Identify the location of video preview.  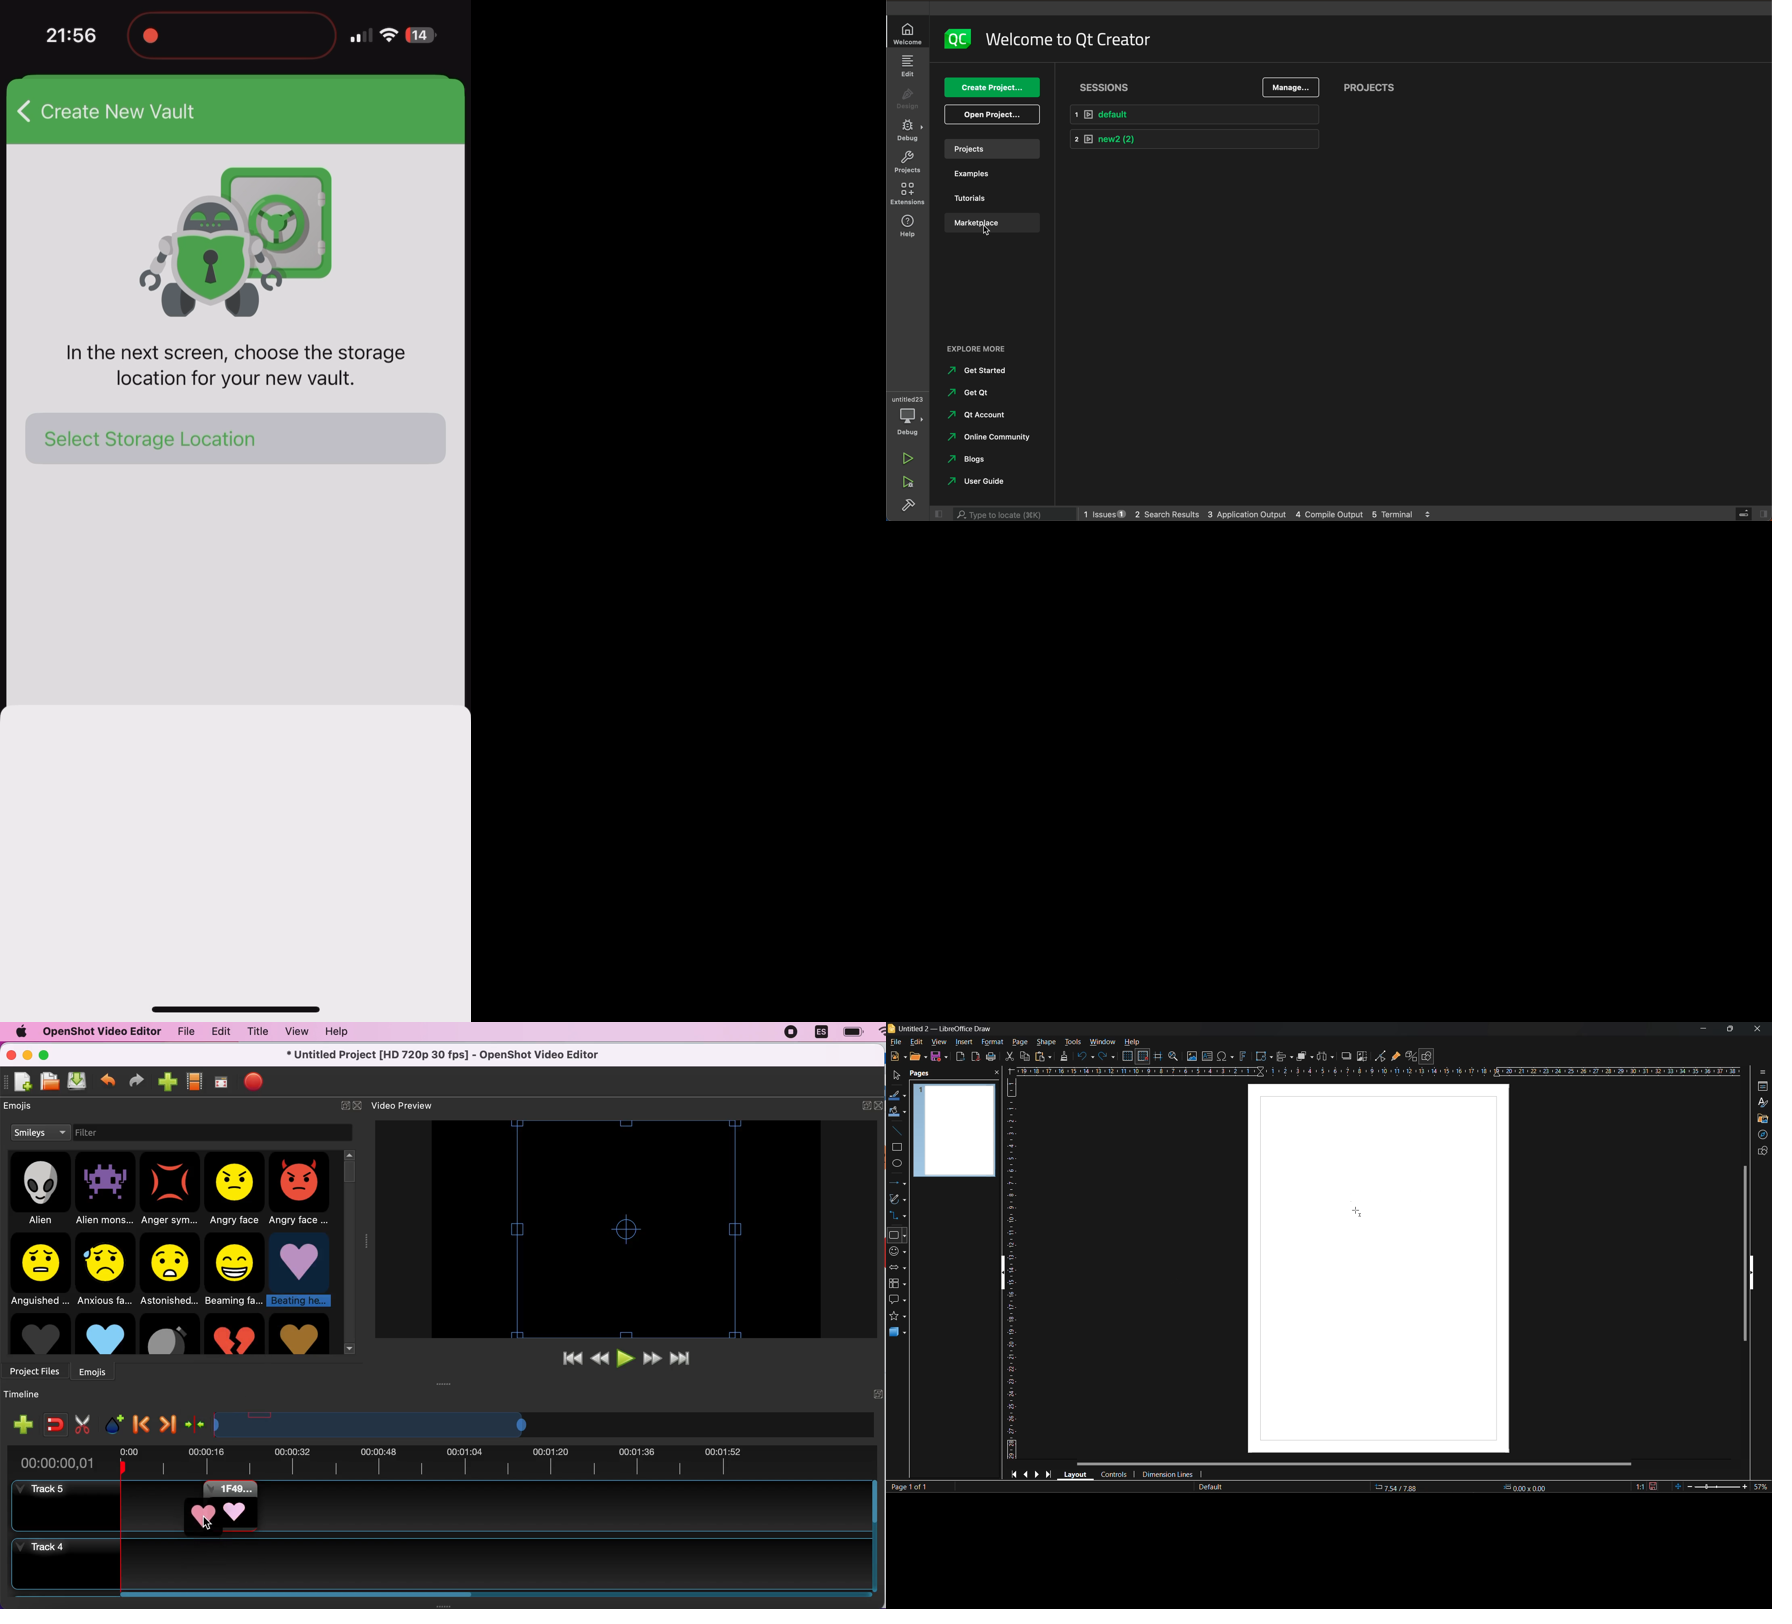
(414, 1105).